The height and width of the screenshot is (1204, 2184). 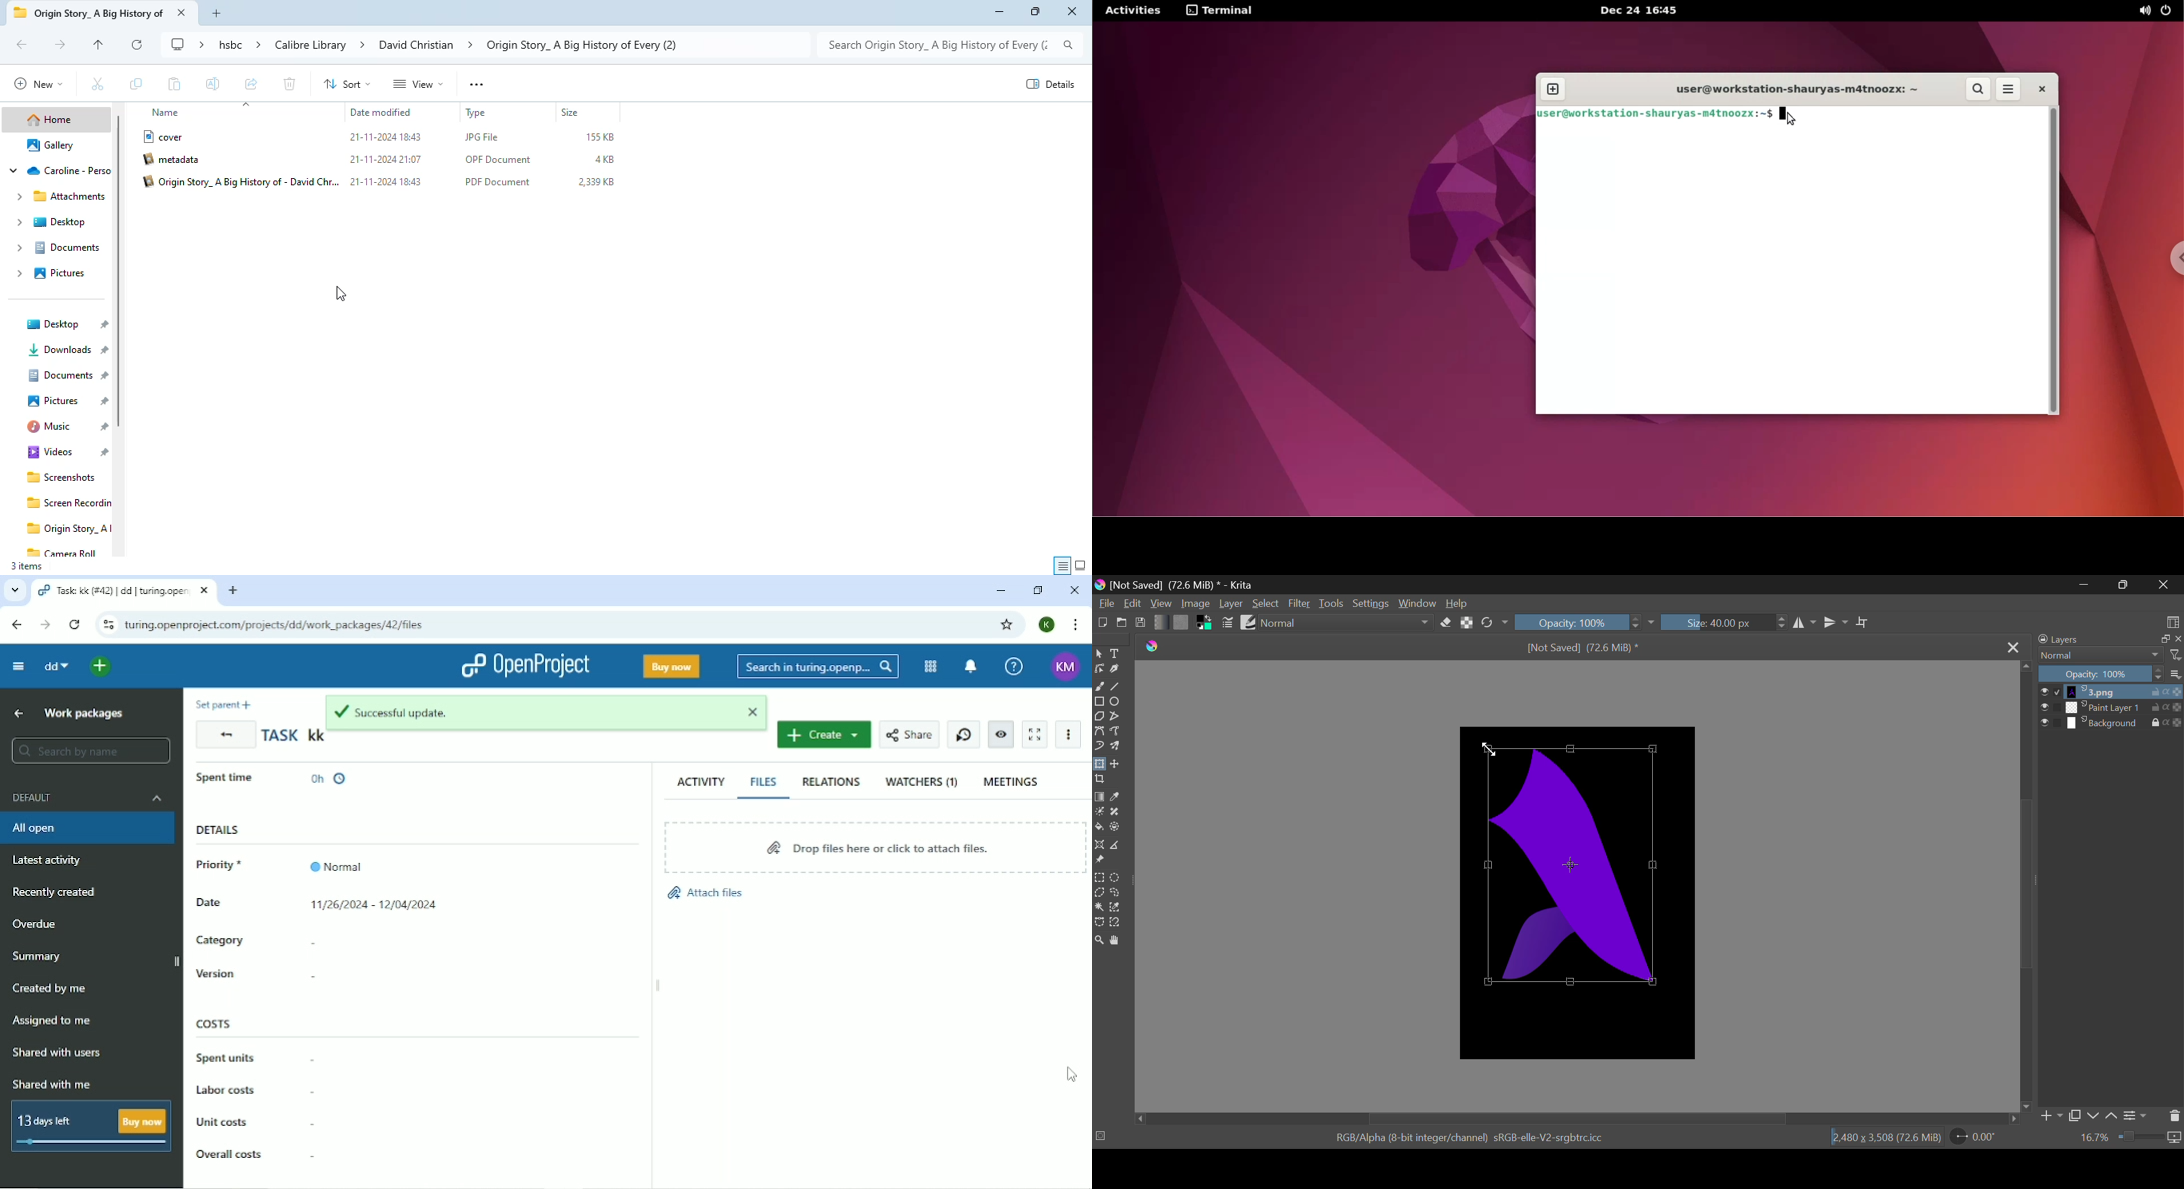 I want to click on maximize, so click(x=1034, y=12).